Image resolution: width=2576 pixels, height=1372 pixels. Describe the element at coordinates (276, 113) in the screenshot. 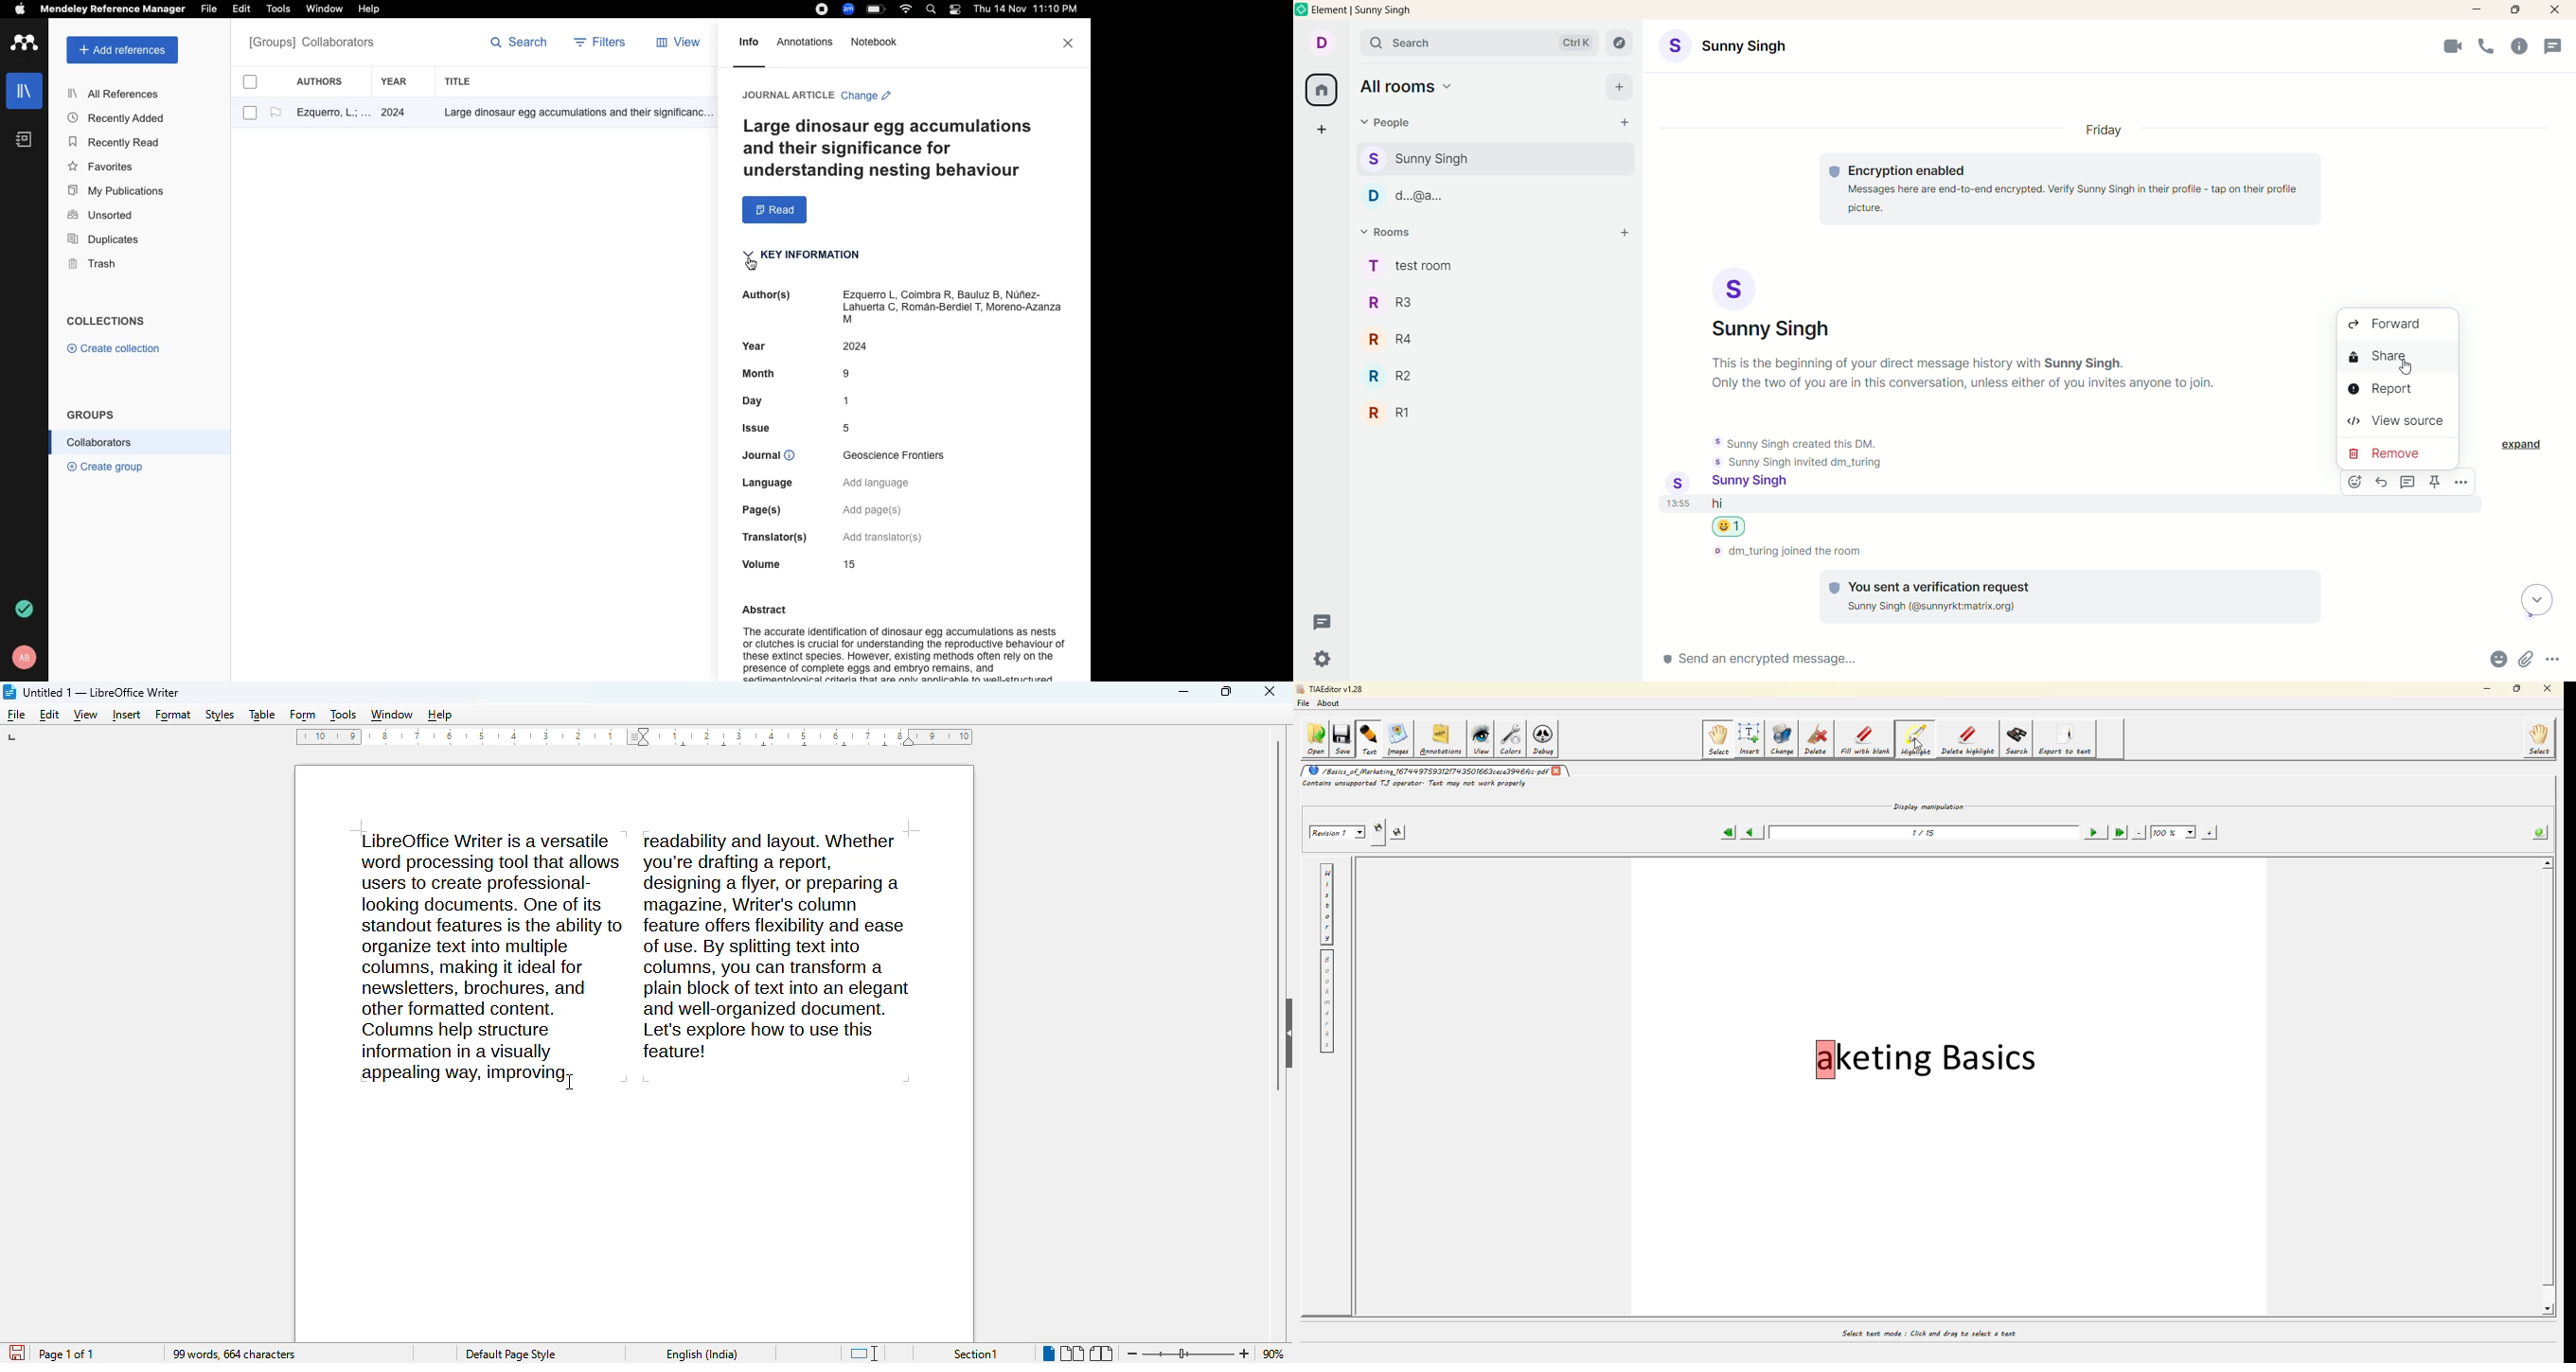

I see `flag` at that location.